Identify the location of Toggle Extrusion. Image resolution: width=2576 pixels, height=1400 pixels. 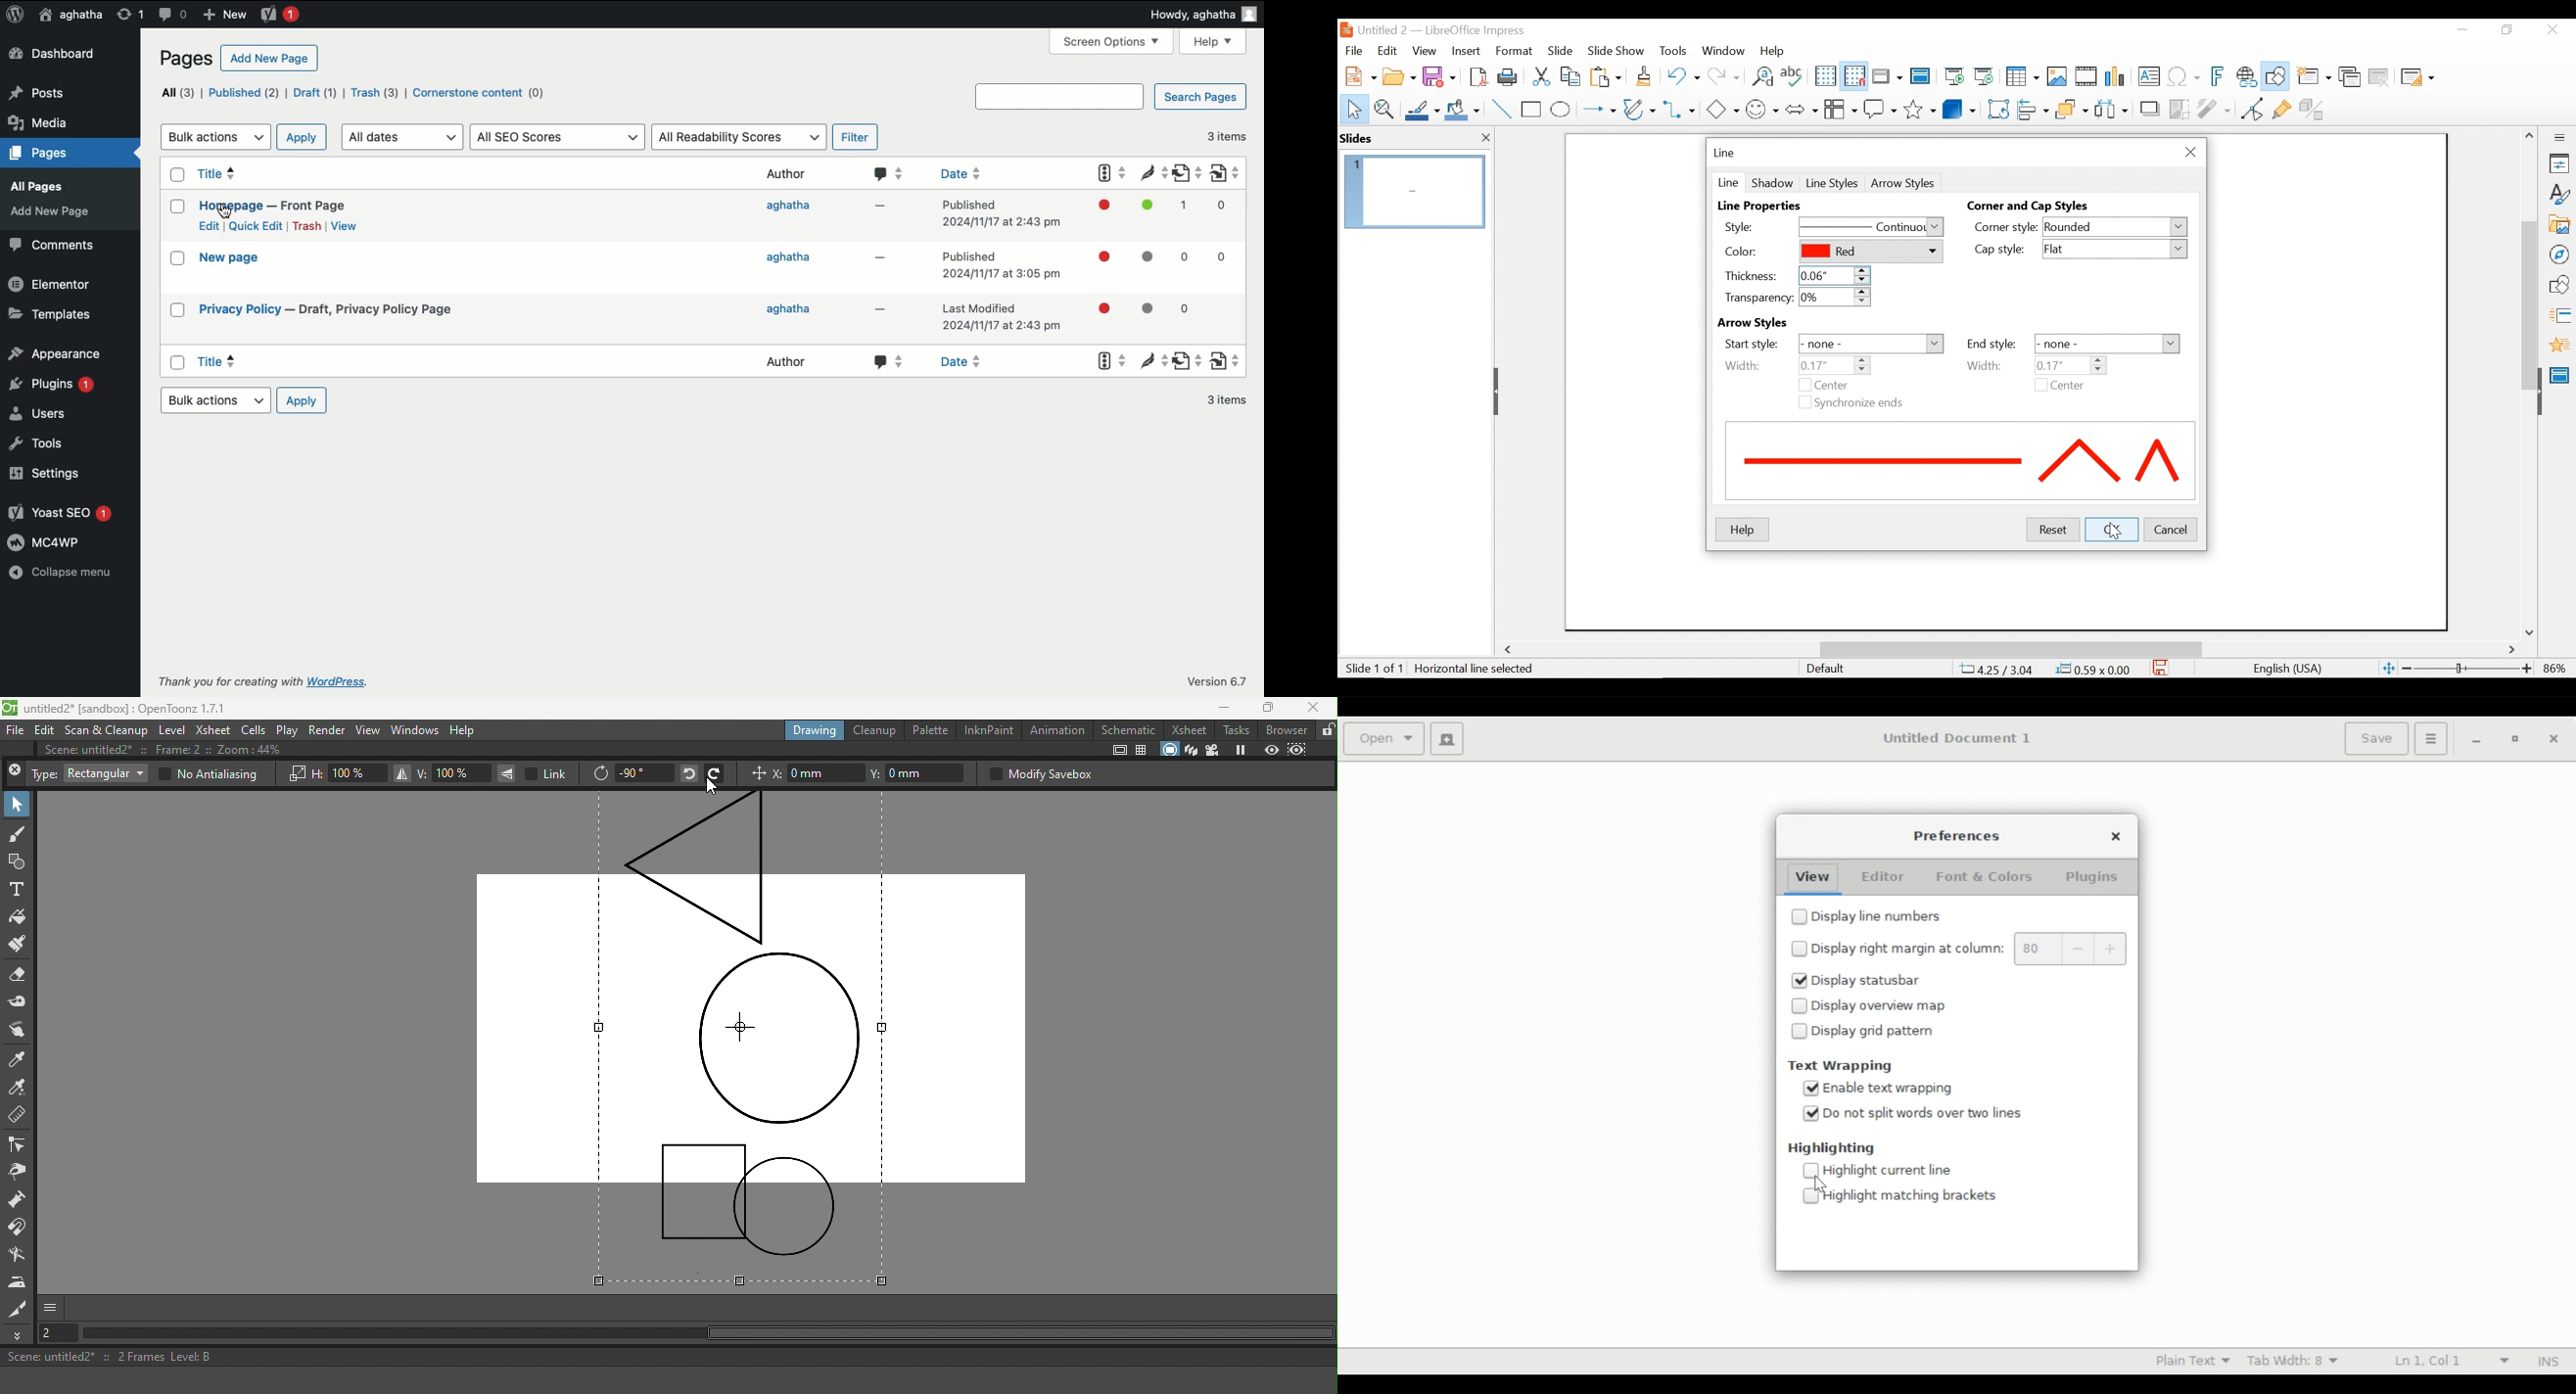
(2315, 108).